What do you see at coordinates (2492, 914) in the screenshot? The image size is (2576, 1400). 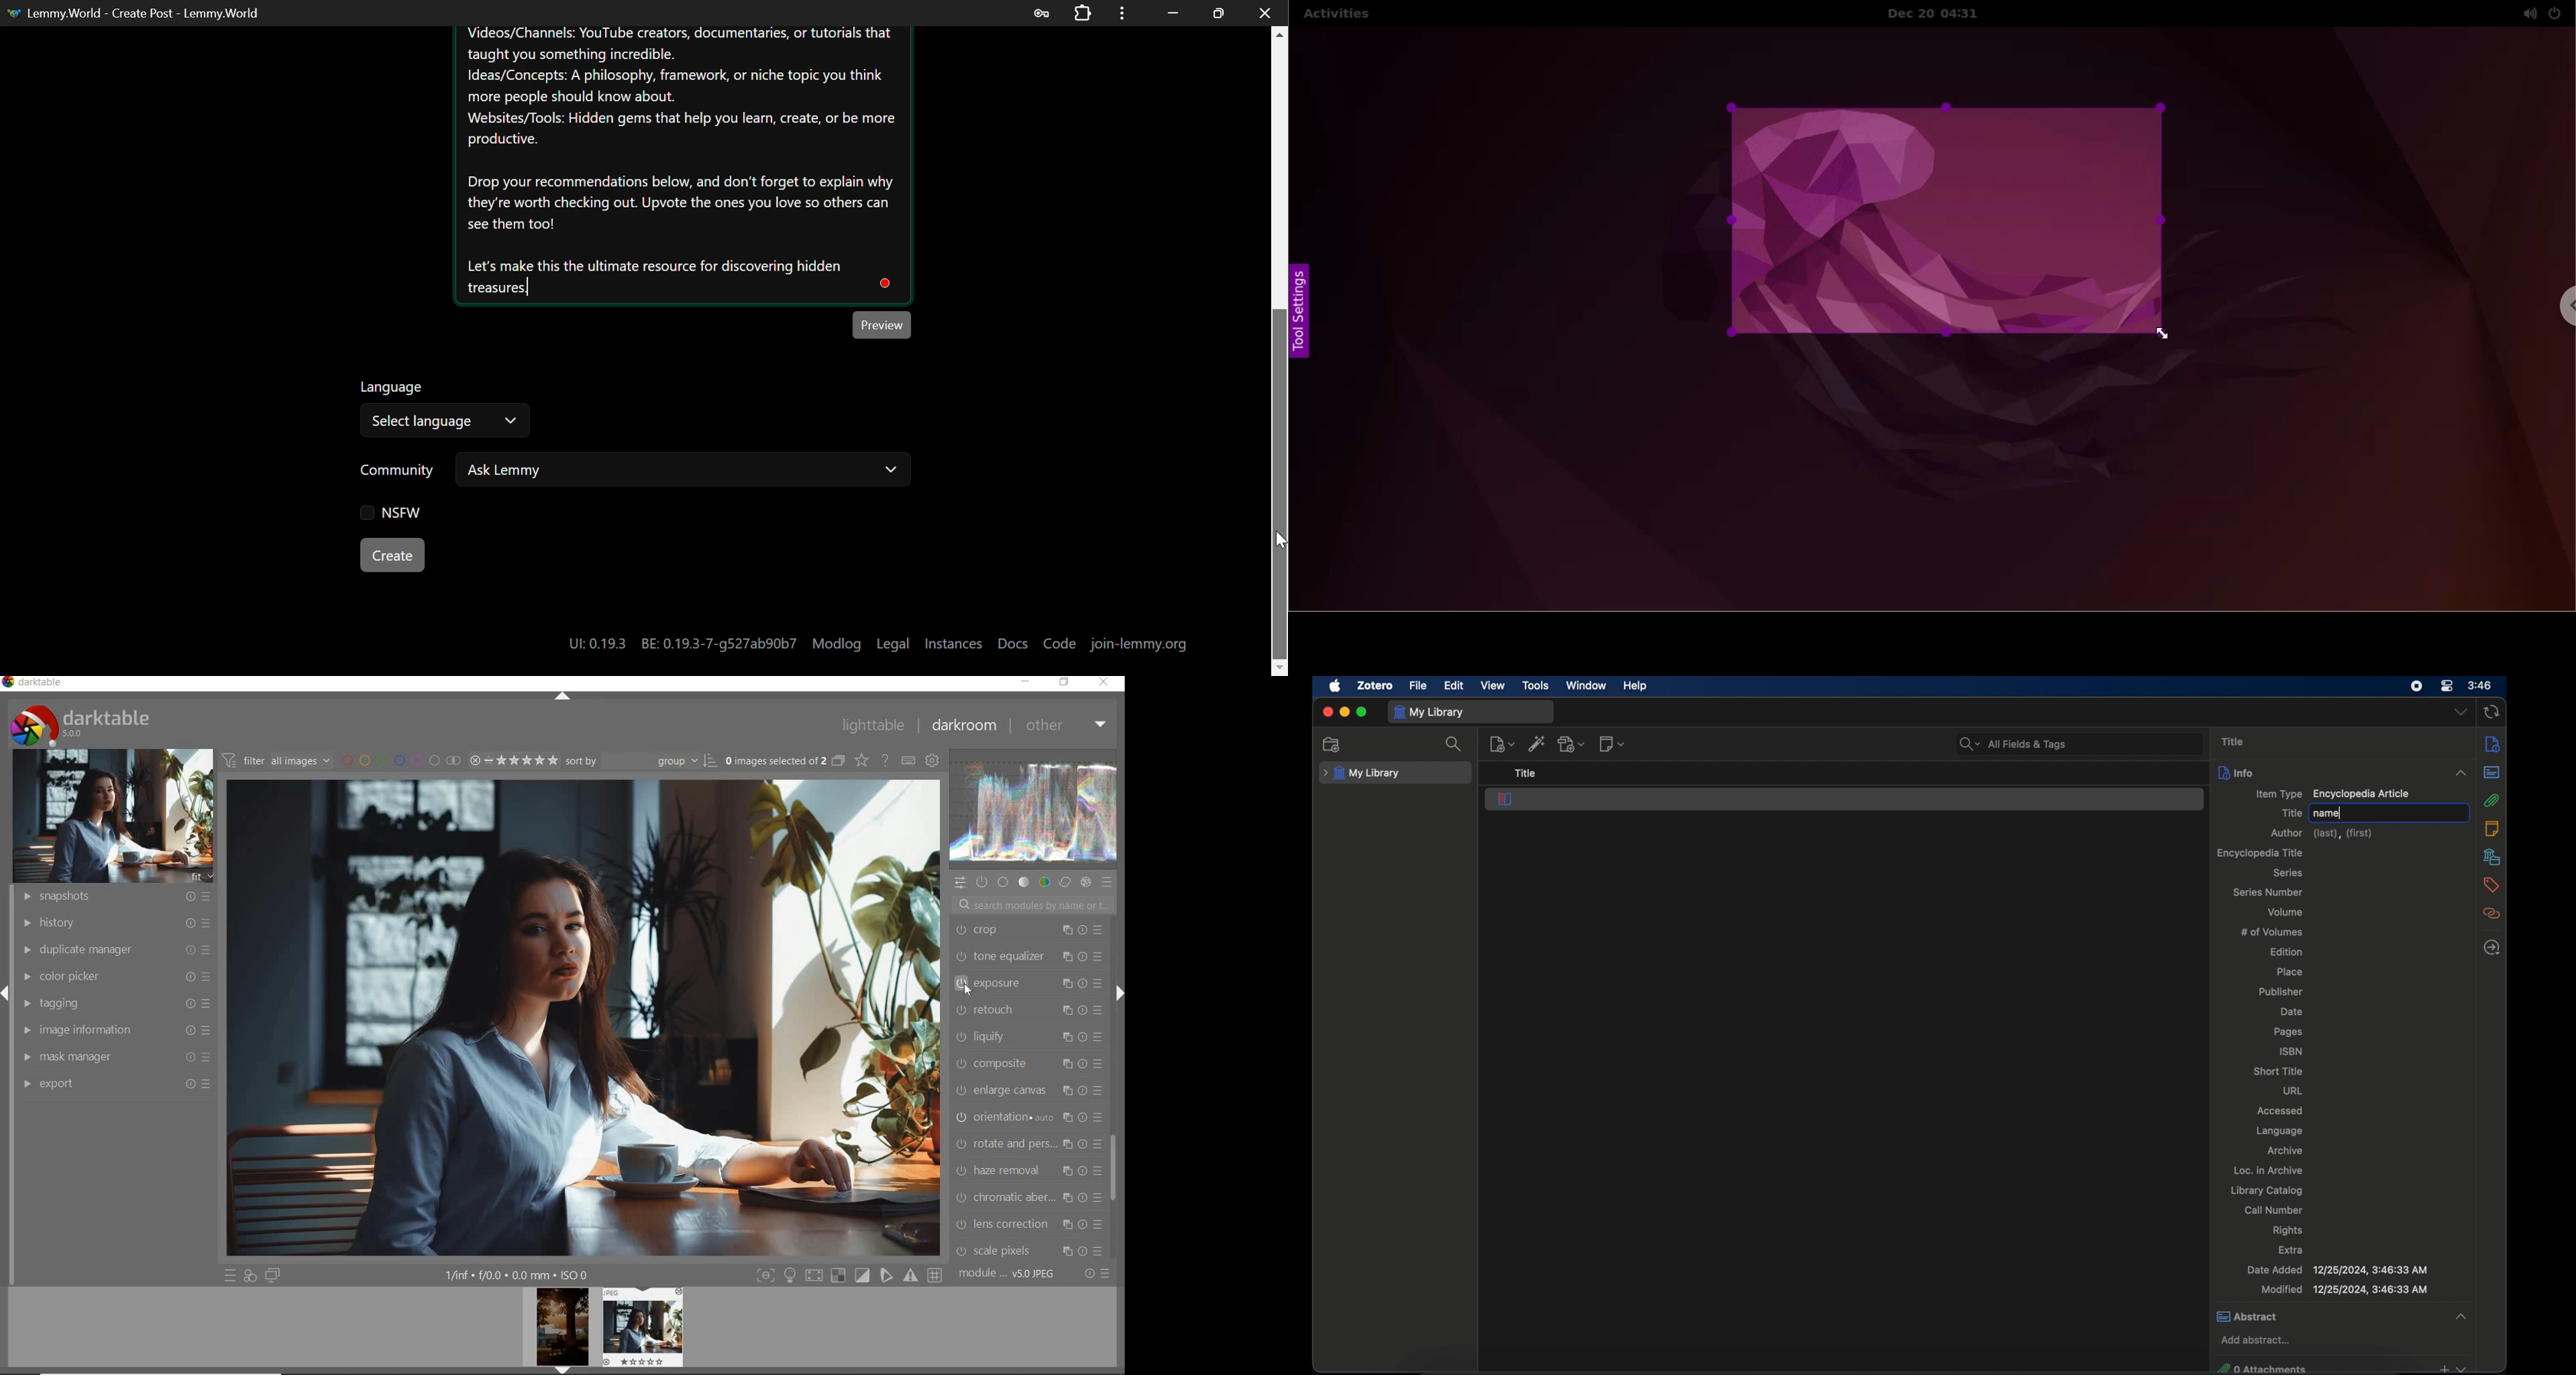 I see `related` at bounding box center [2492, 914].